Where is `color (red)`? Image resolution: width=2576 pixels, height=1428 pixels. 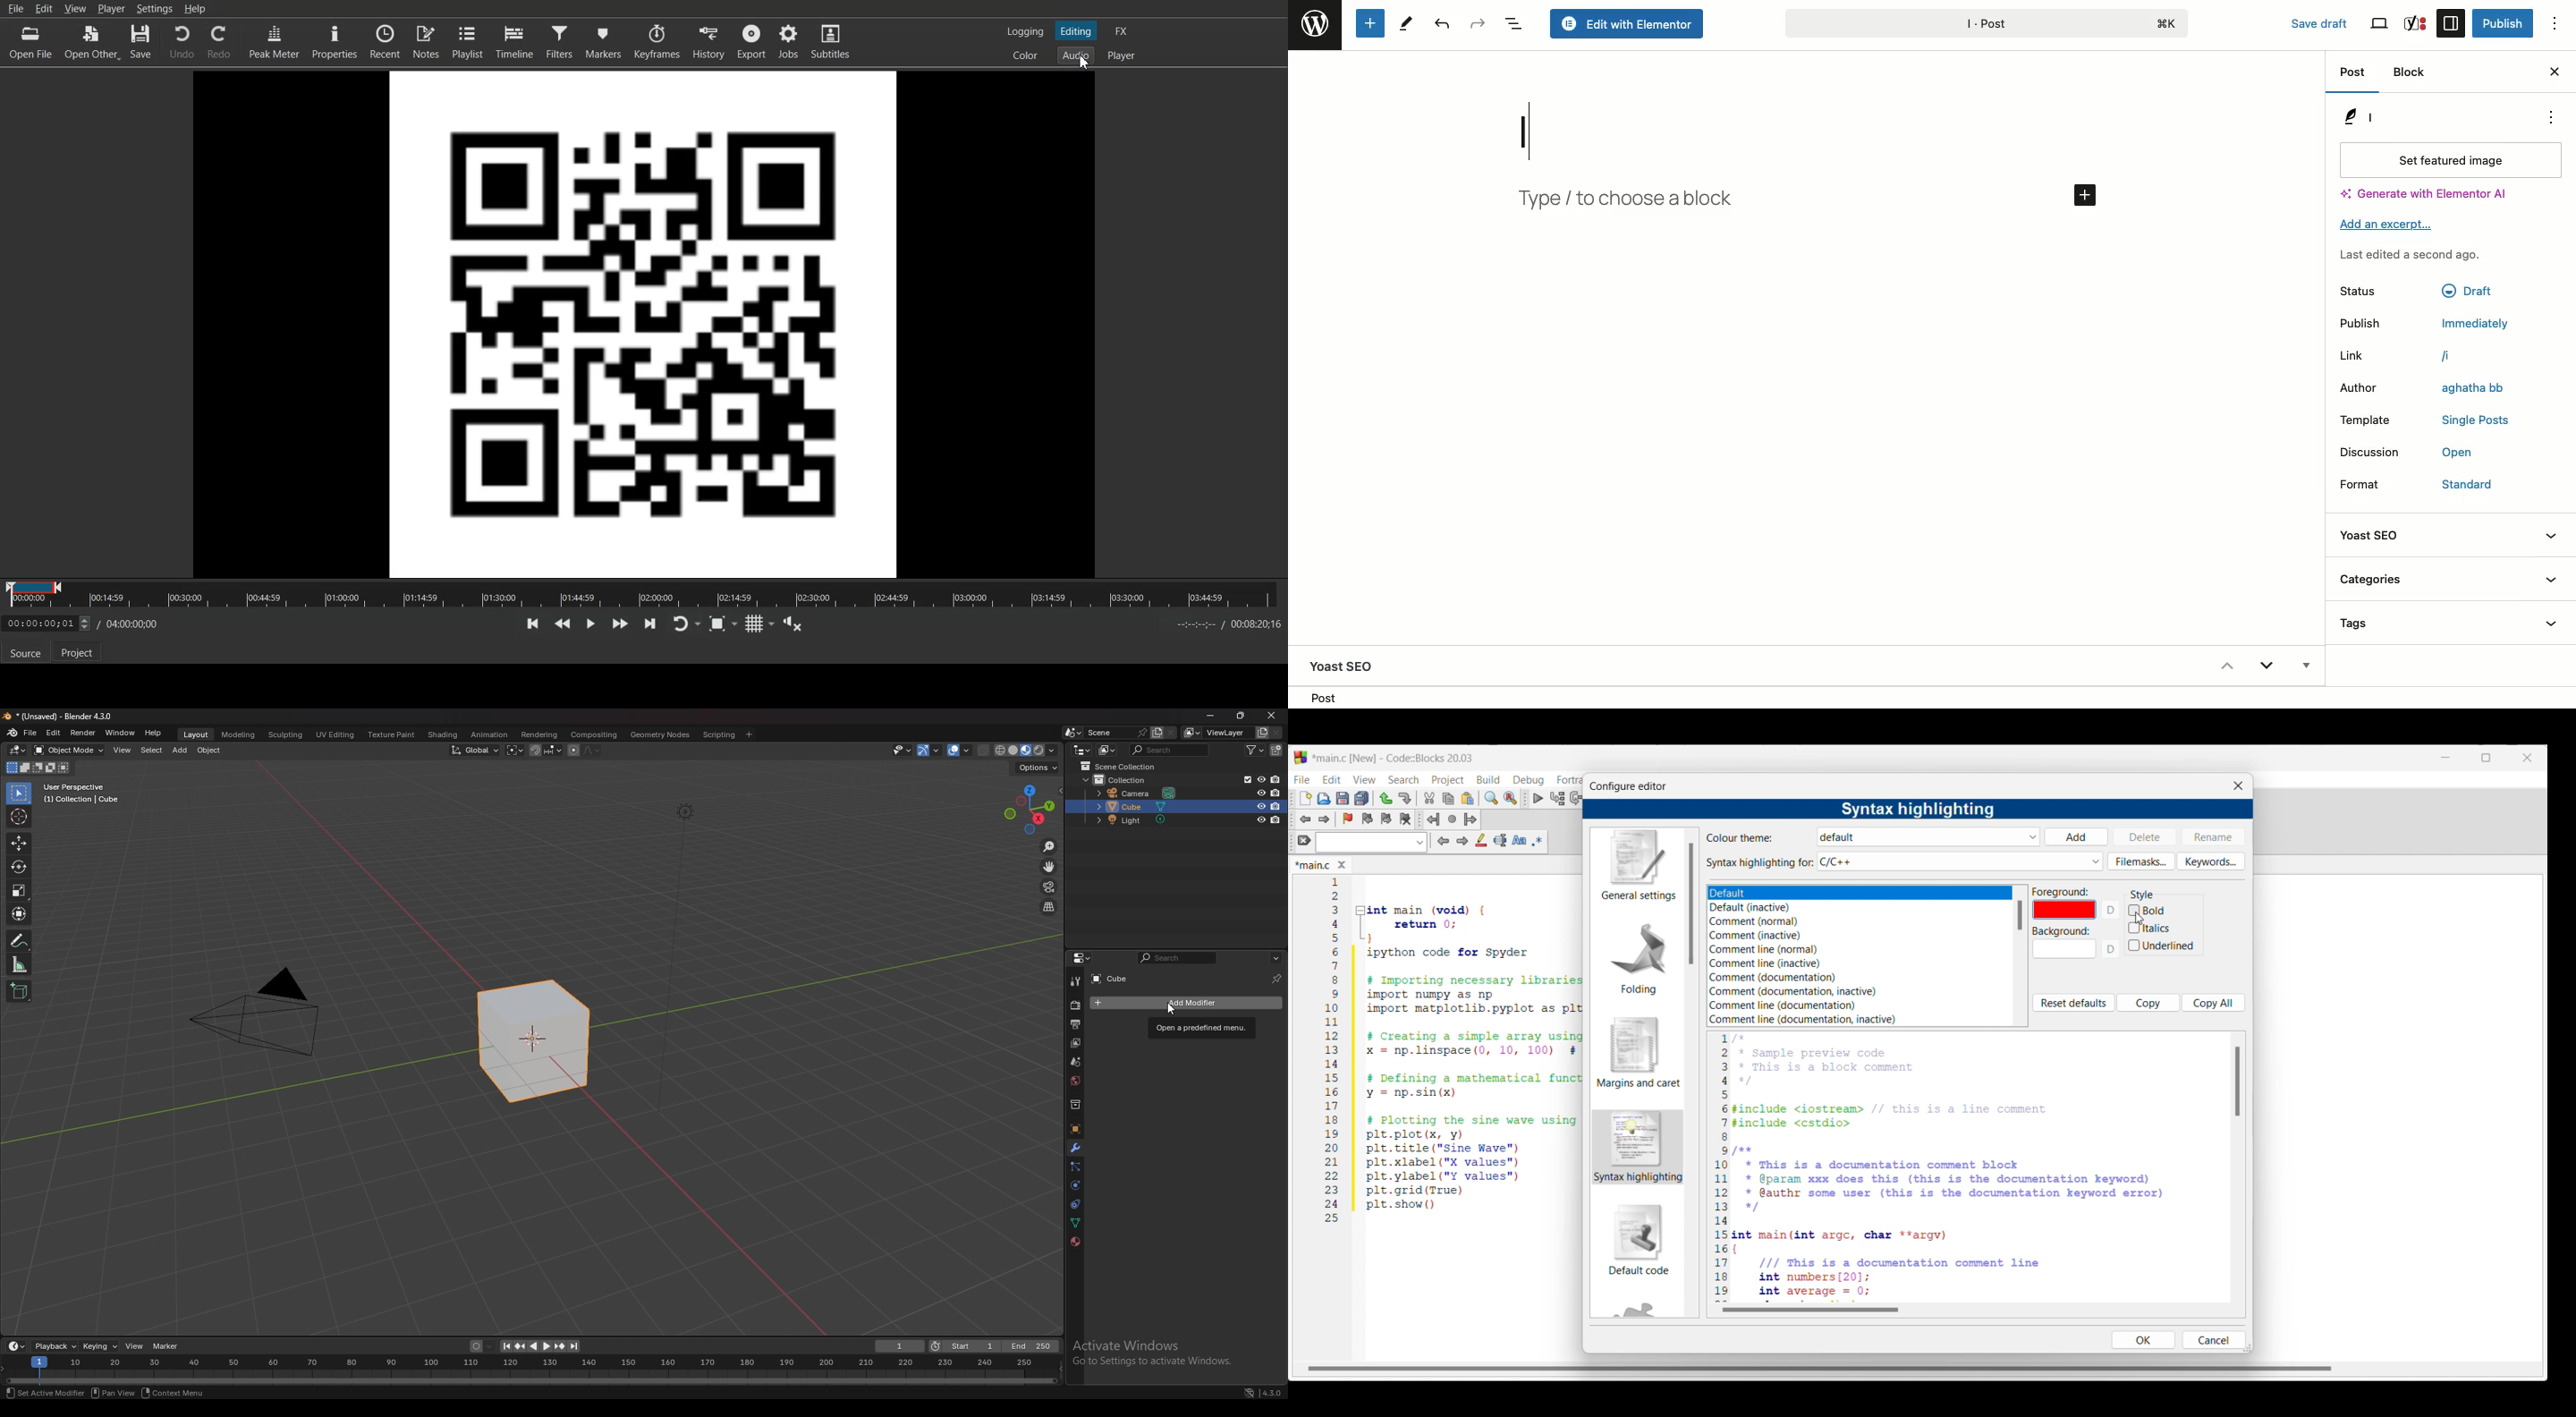 color (red) is located at coordinates (2067, 911).